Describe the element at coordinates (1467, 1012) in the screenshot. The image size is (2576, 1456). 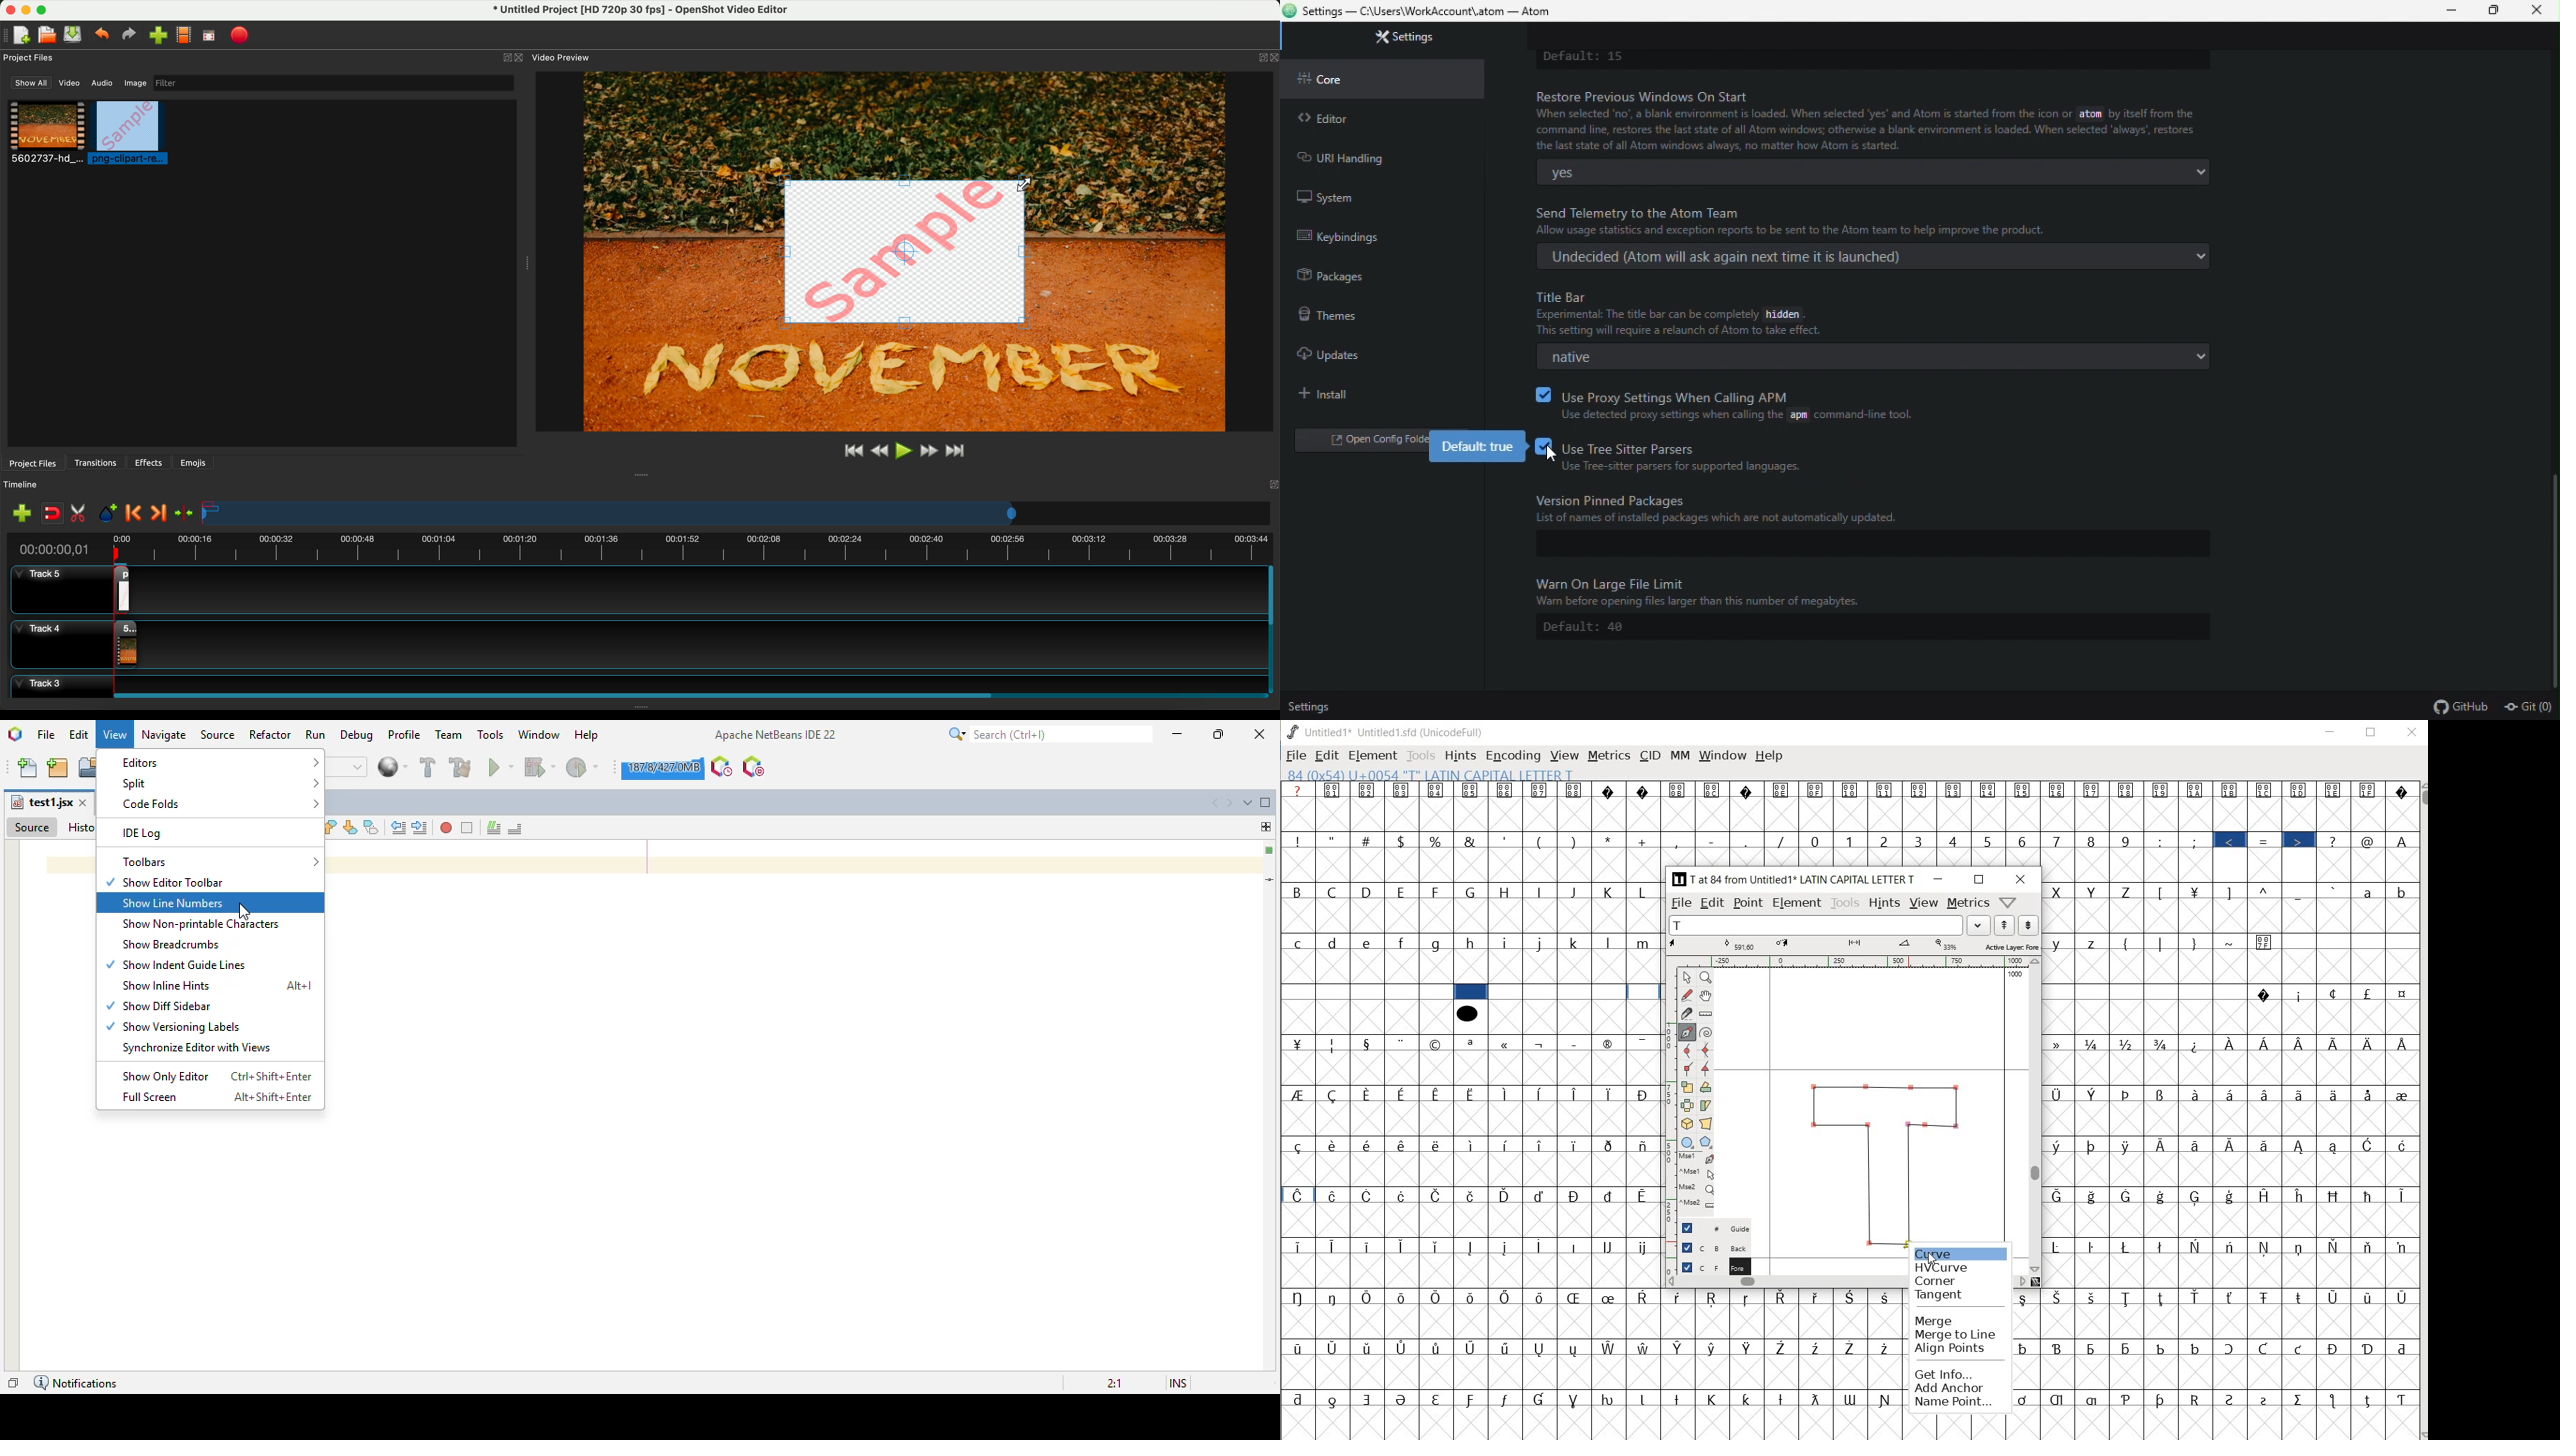
I see `symbol` at that location.